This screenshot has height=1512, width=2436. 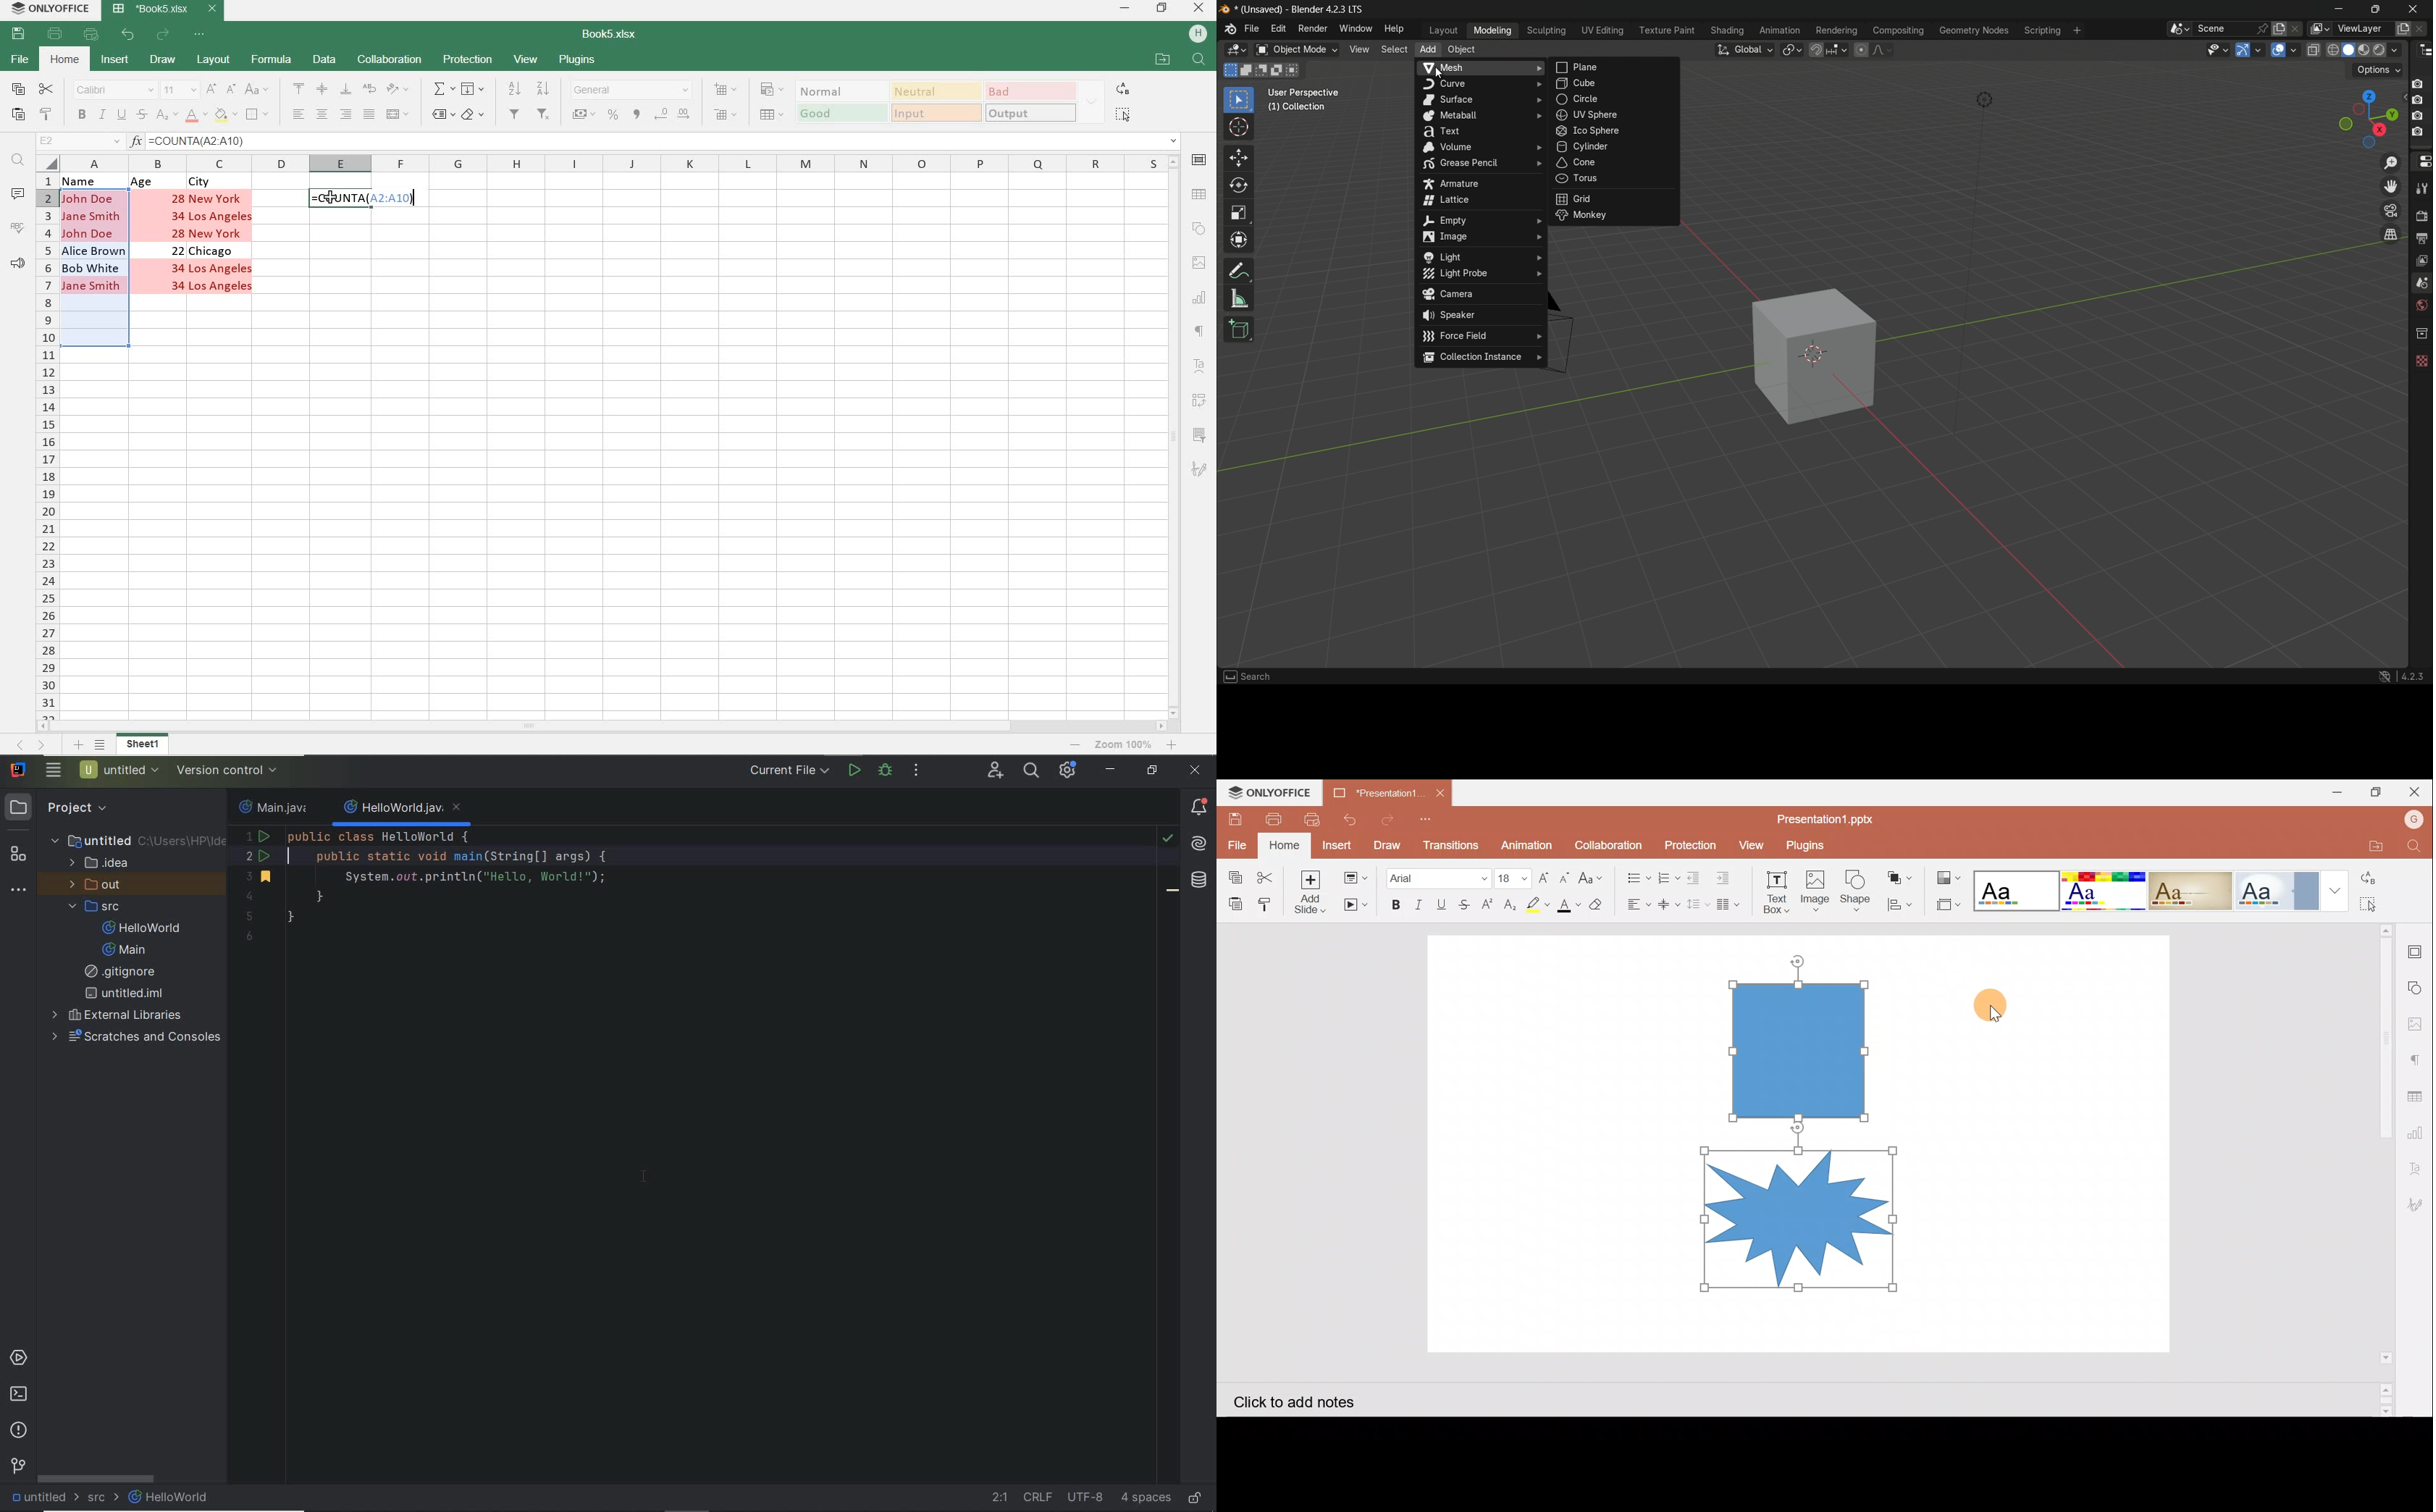 I want to click on 28, so click(x=178, y=197).